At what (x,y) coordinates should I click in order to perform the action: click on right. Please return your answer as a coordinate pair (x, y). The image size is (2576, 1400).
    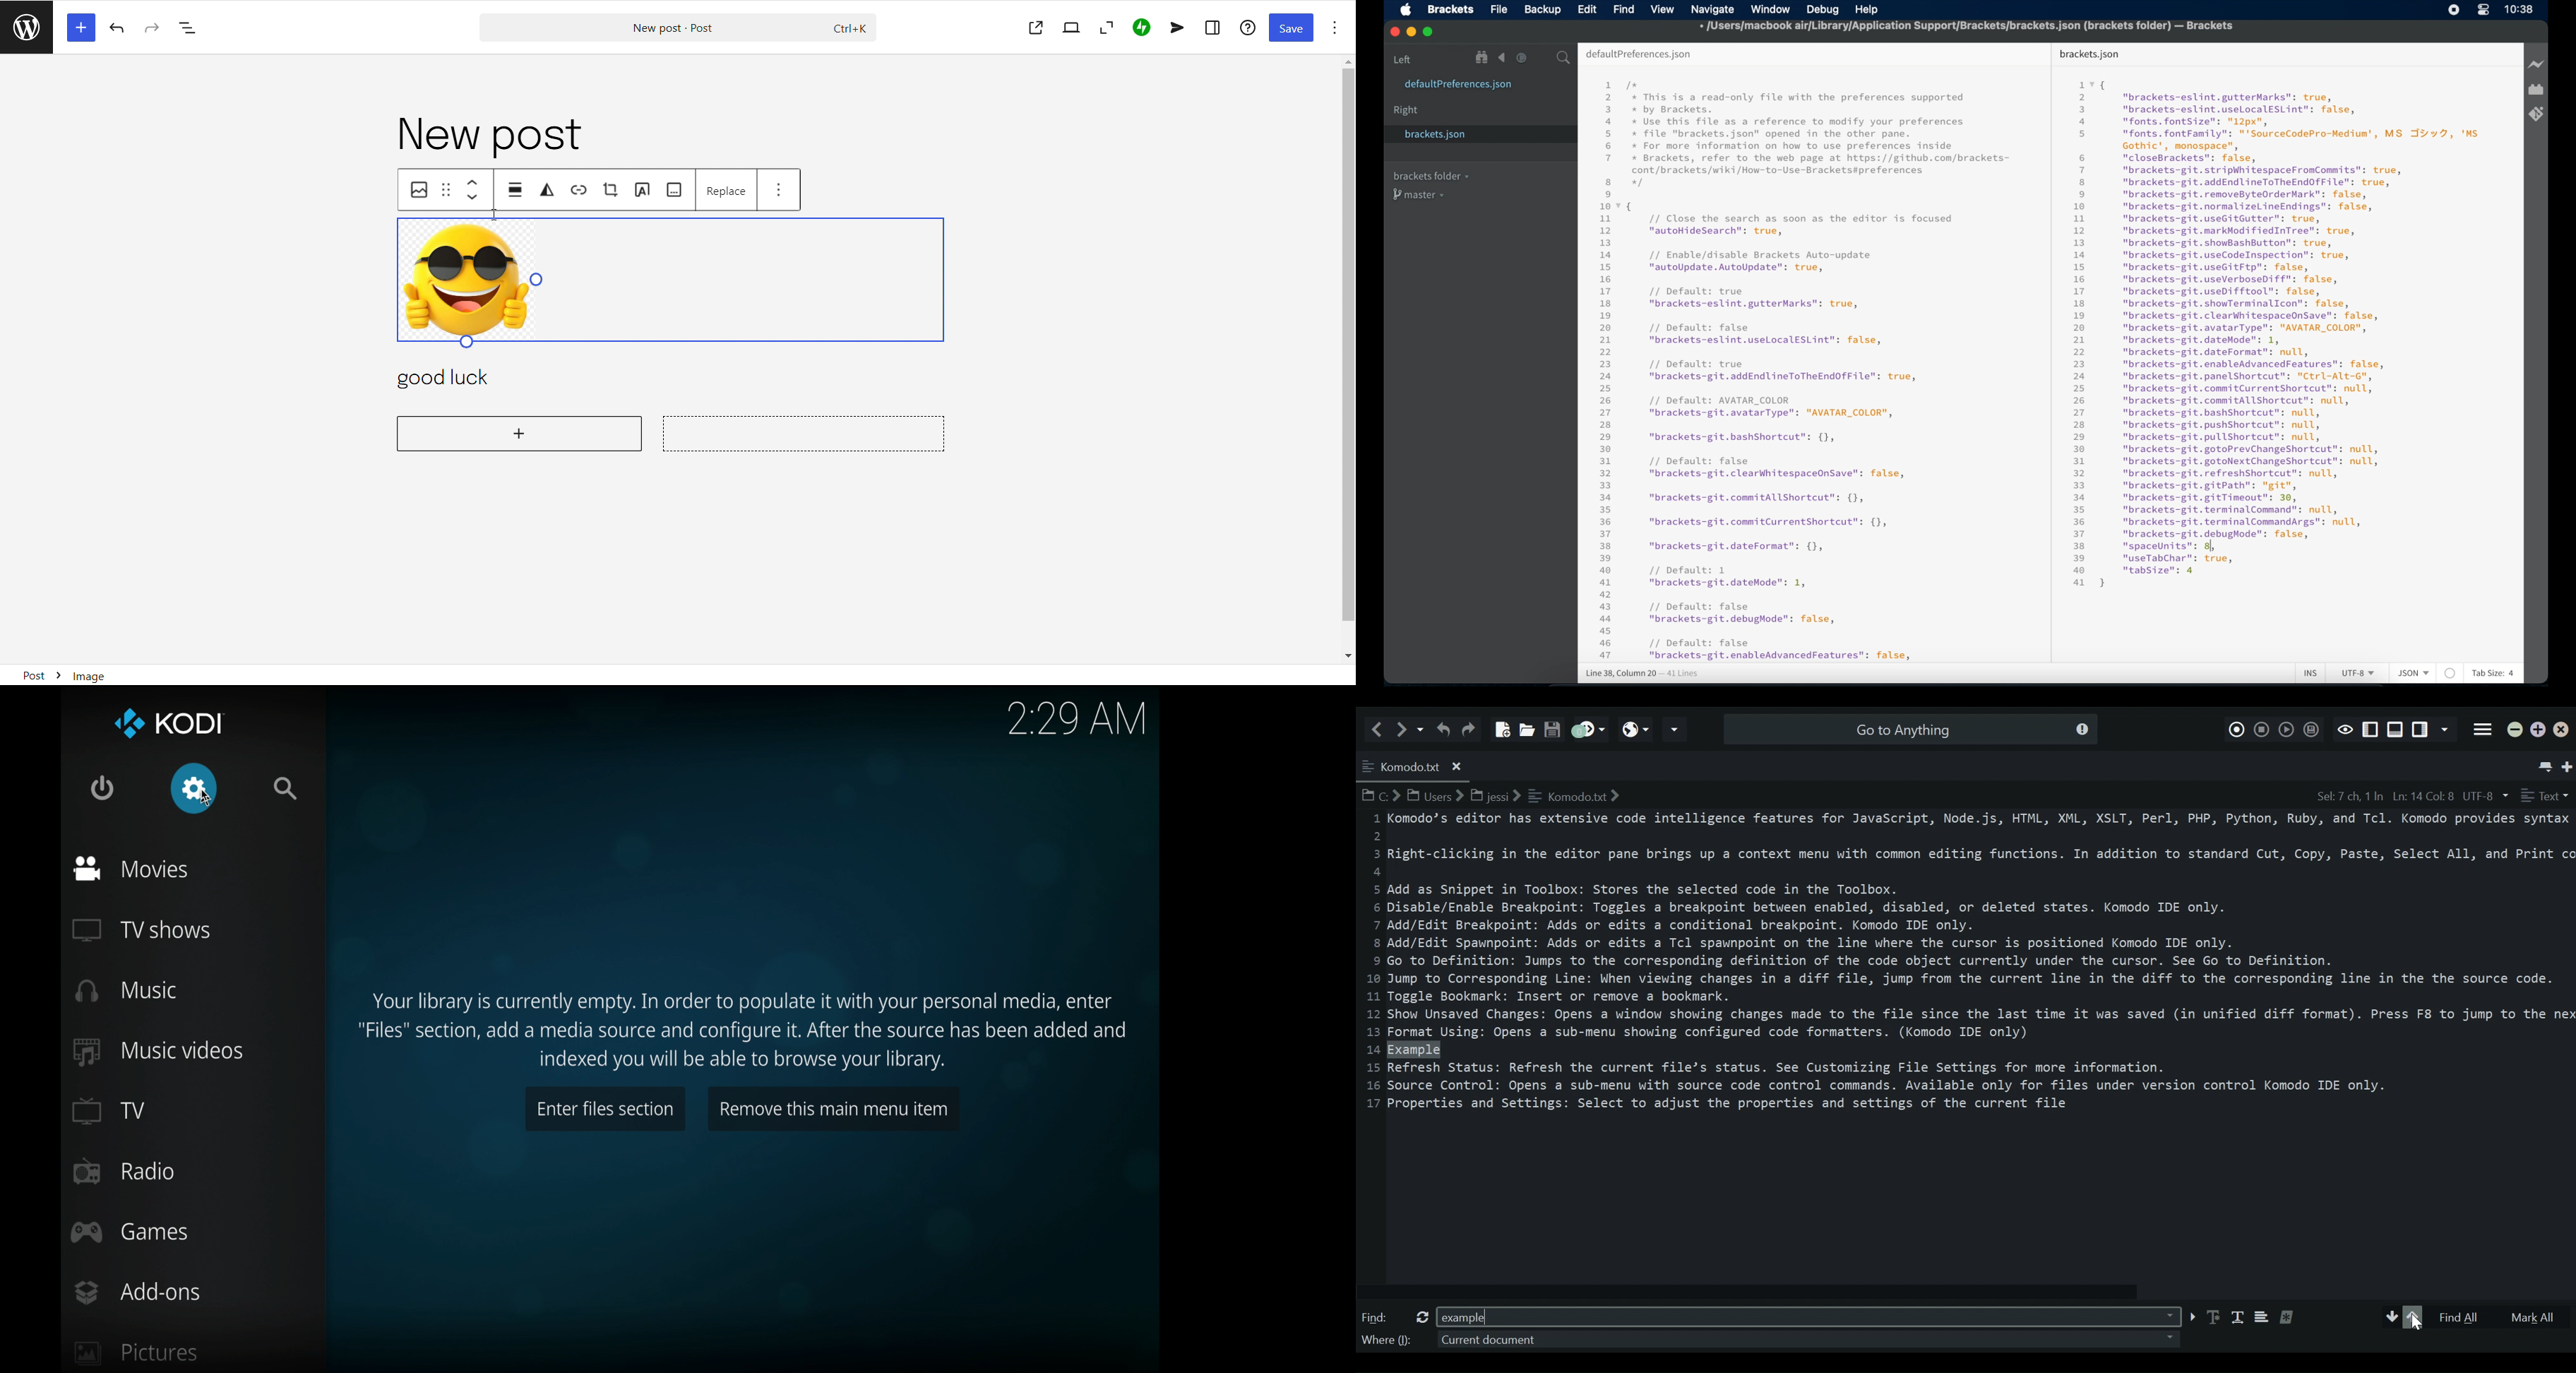
    Looking at the image, I should click on (1406, 111).